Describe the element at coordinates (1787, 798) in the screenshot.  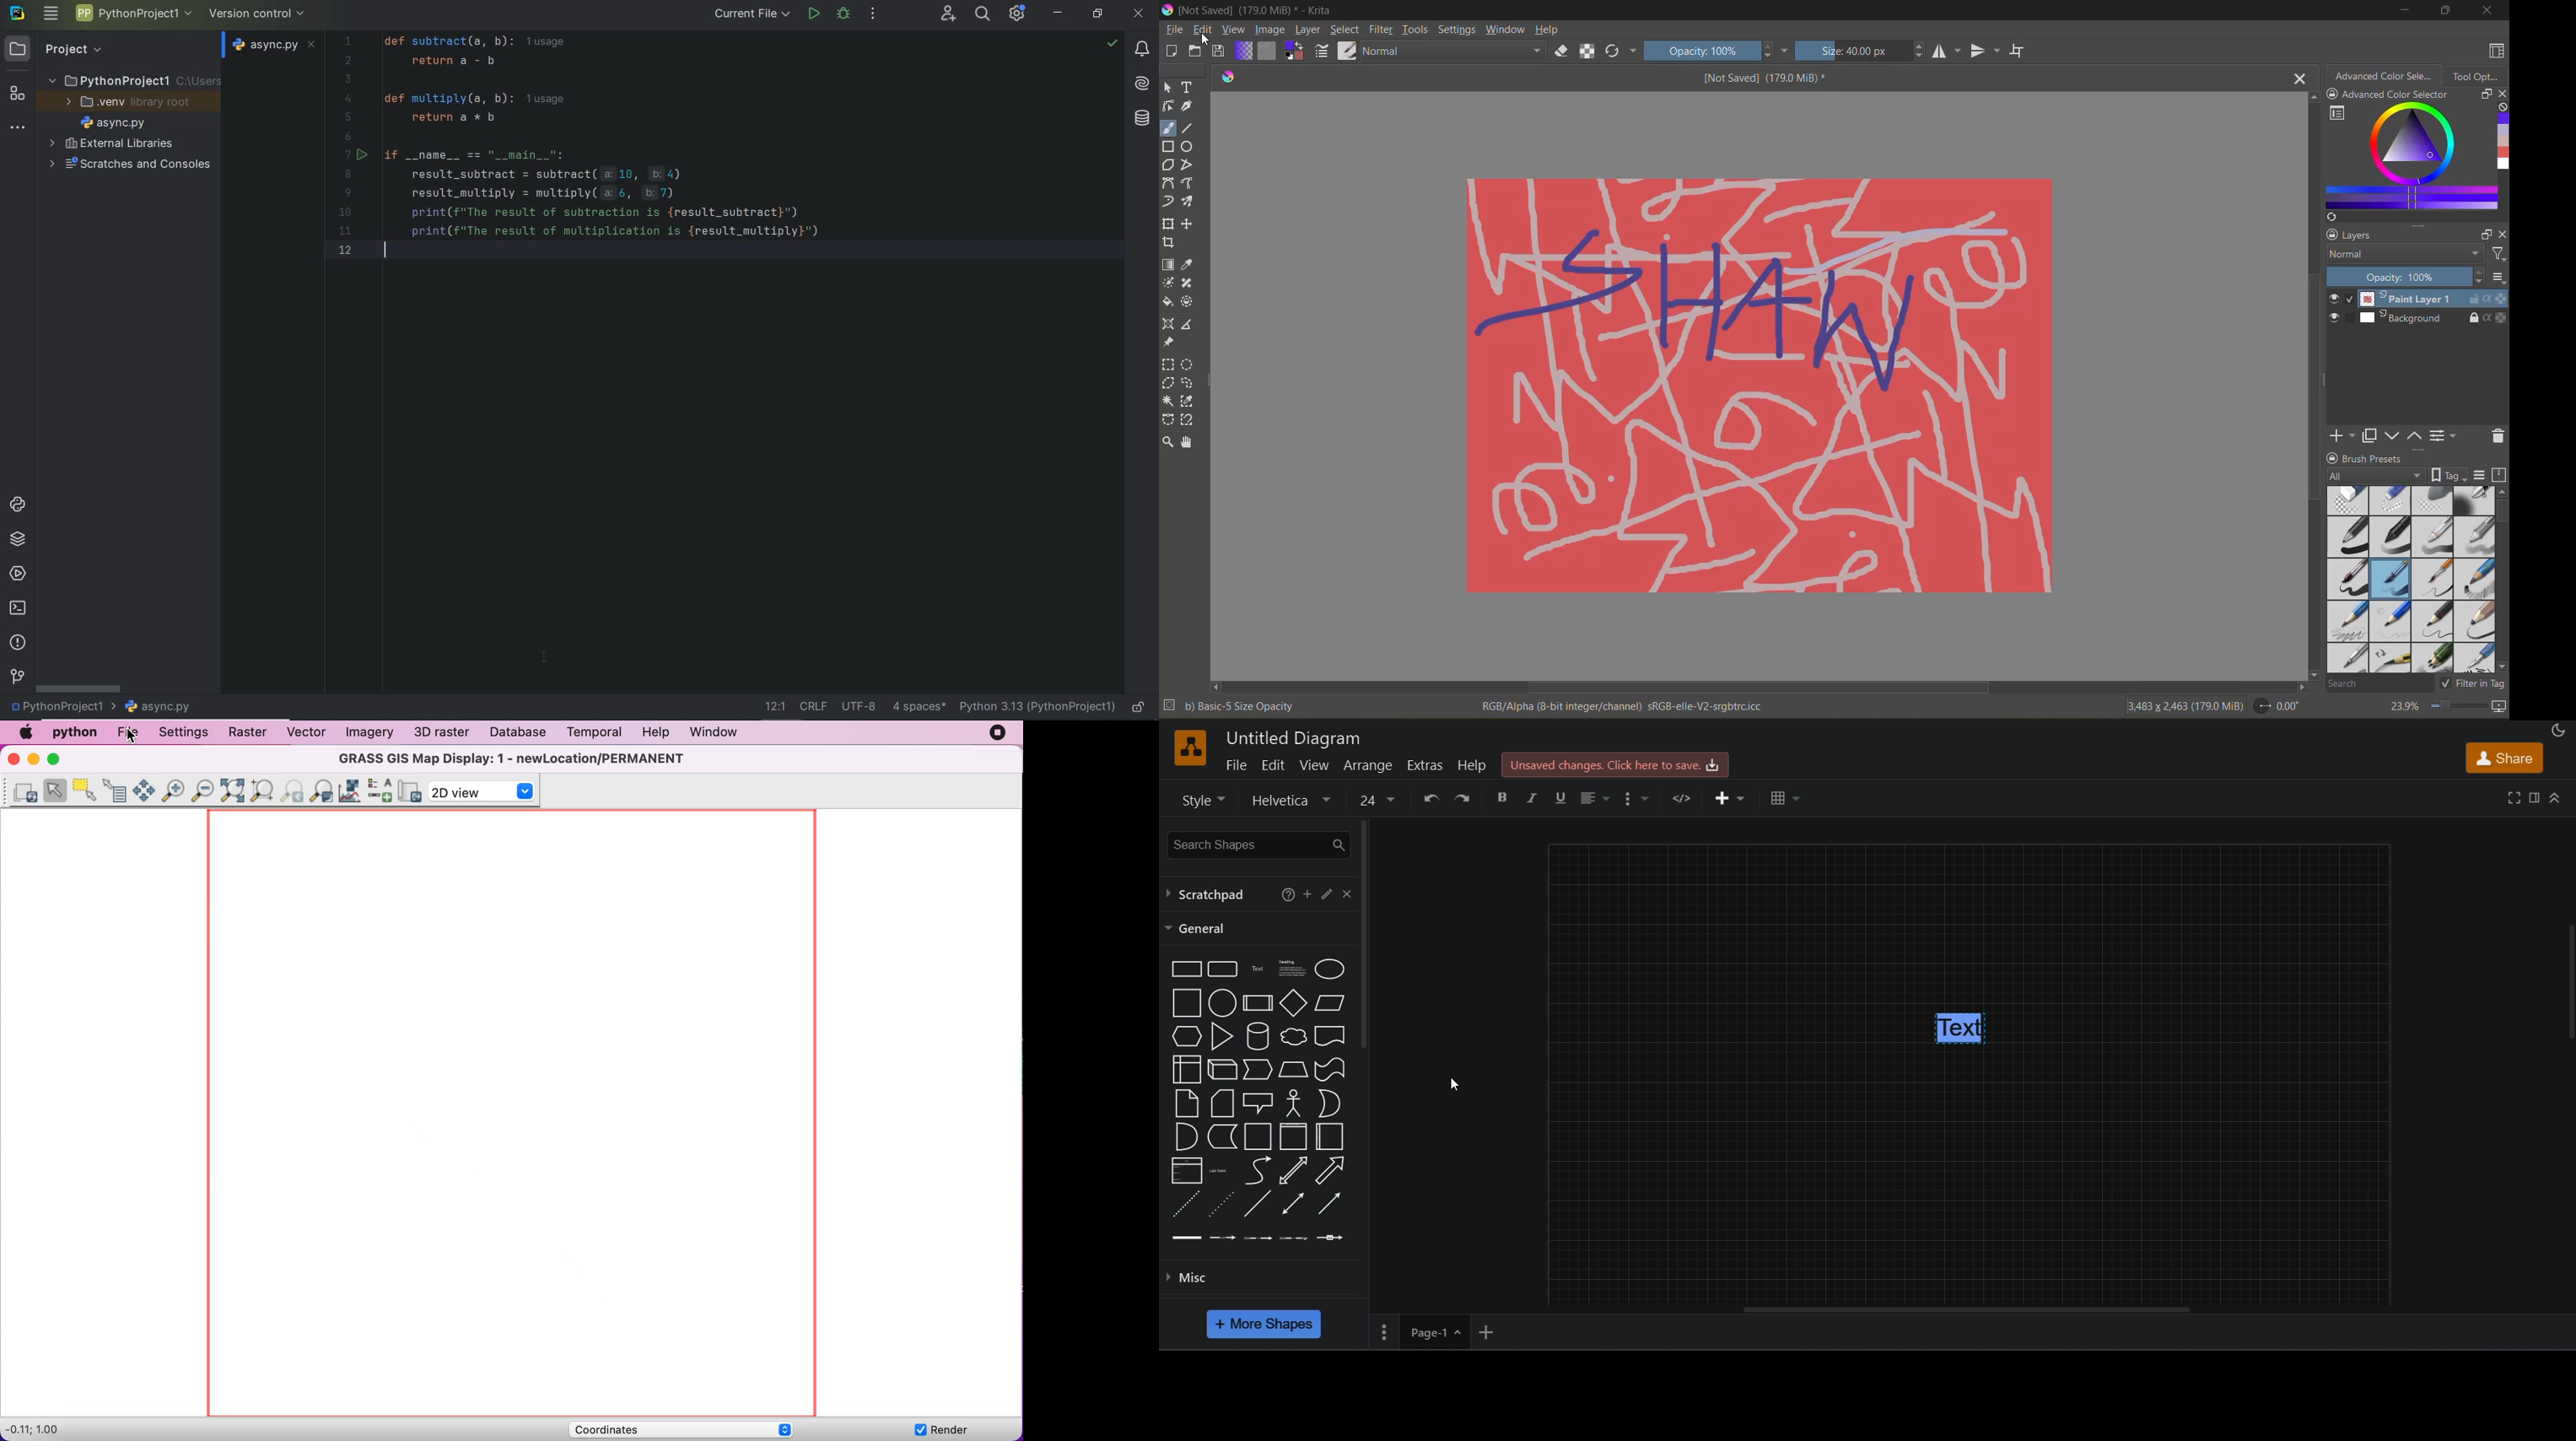
I see `table` at that location.